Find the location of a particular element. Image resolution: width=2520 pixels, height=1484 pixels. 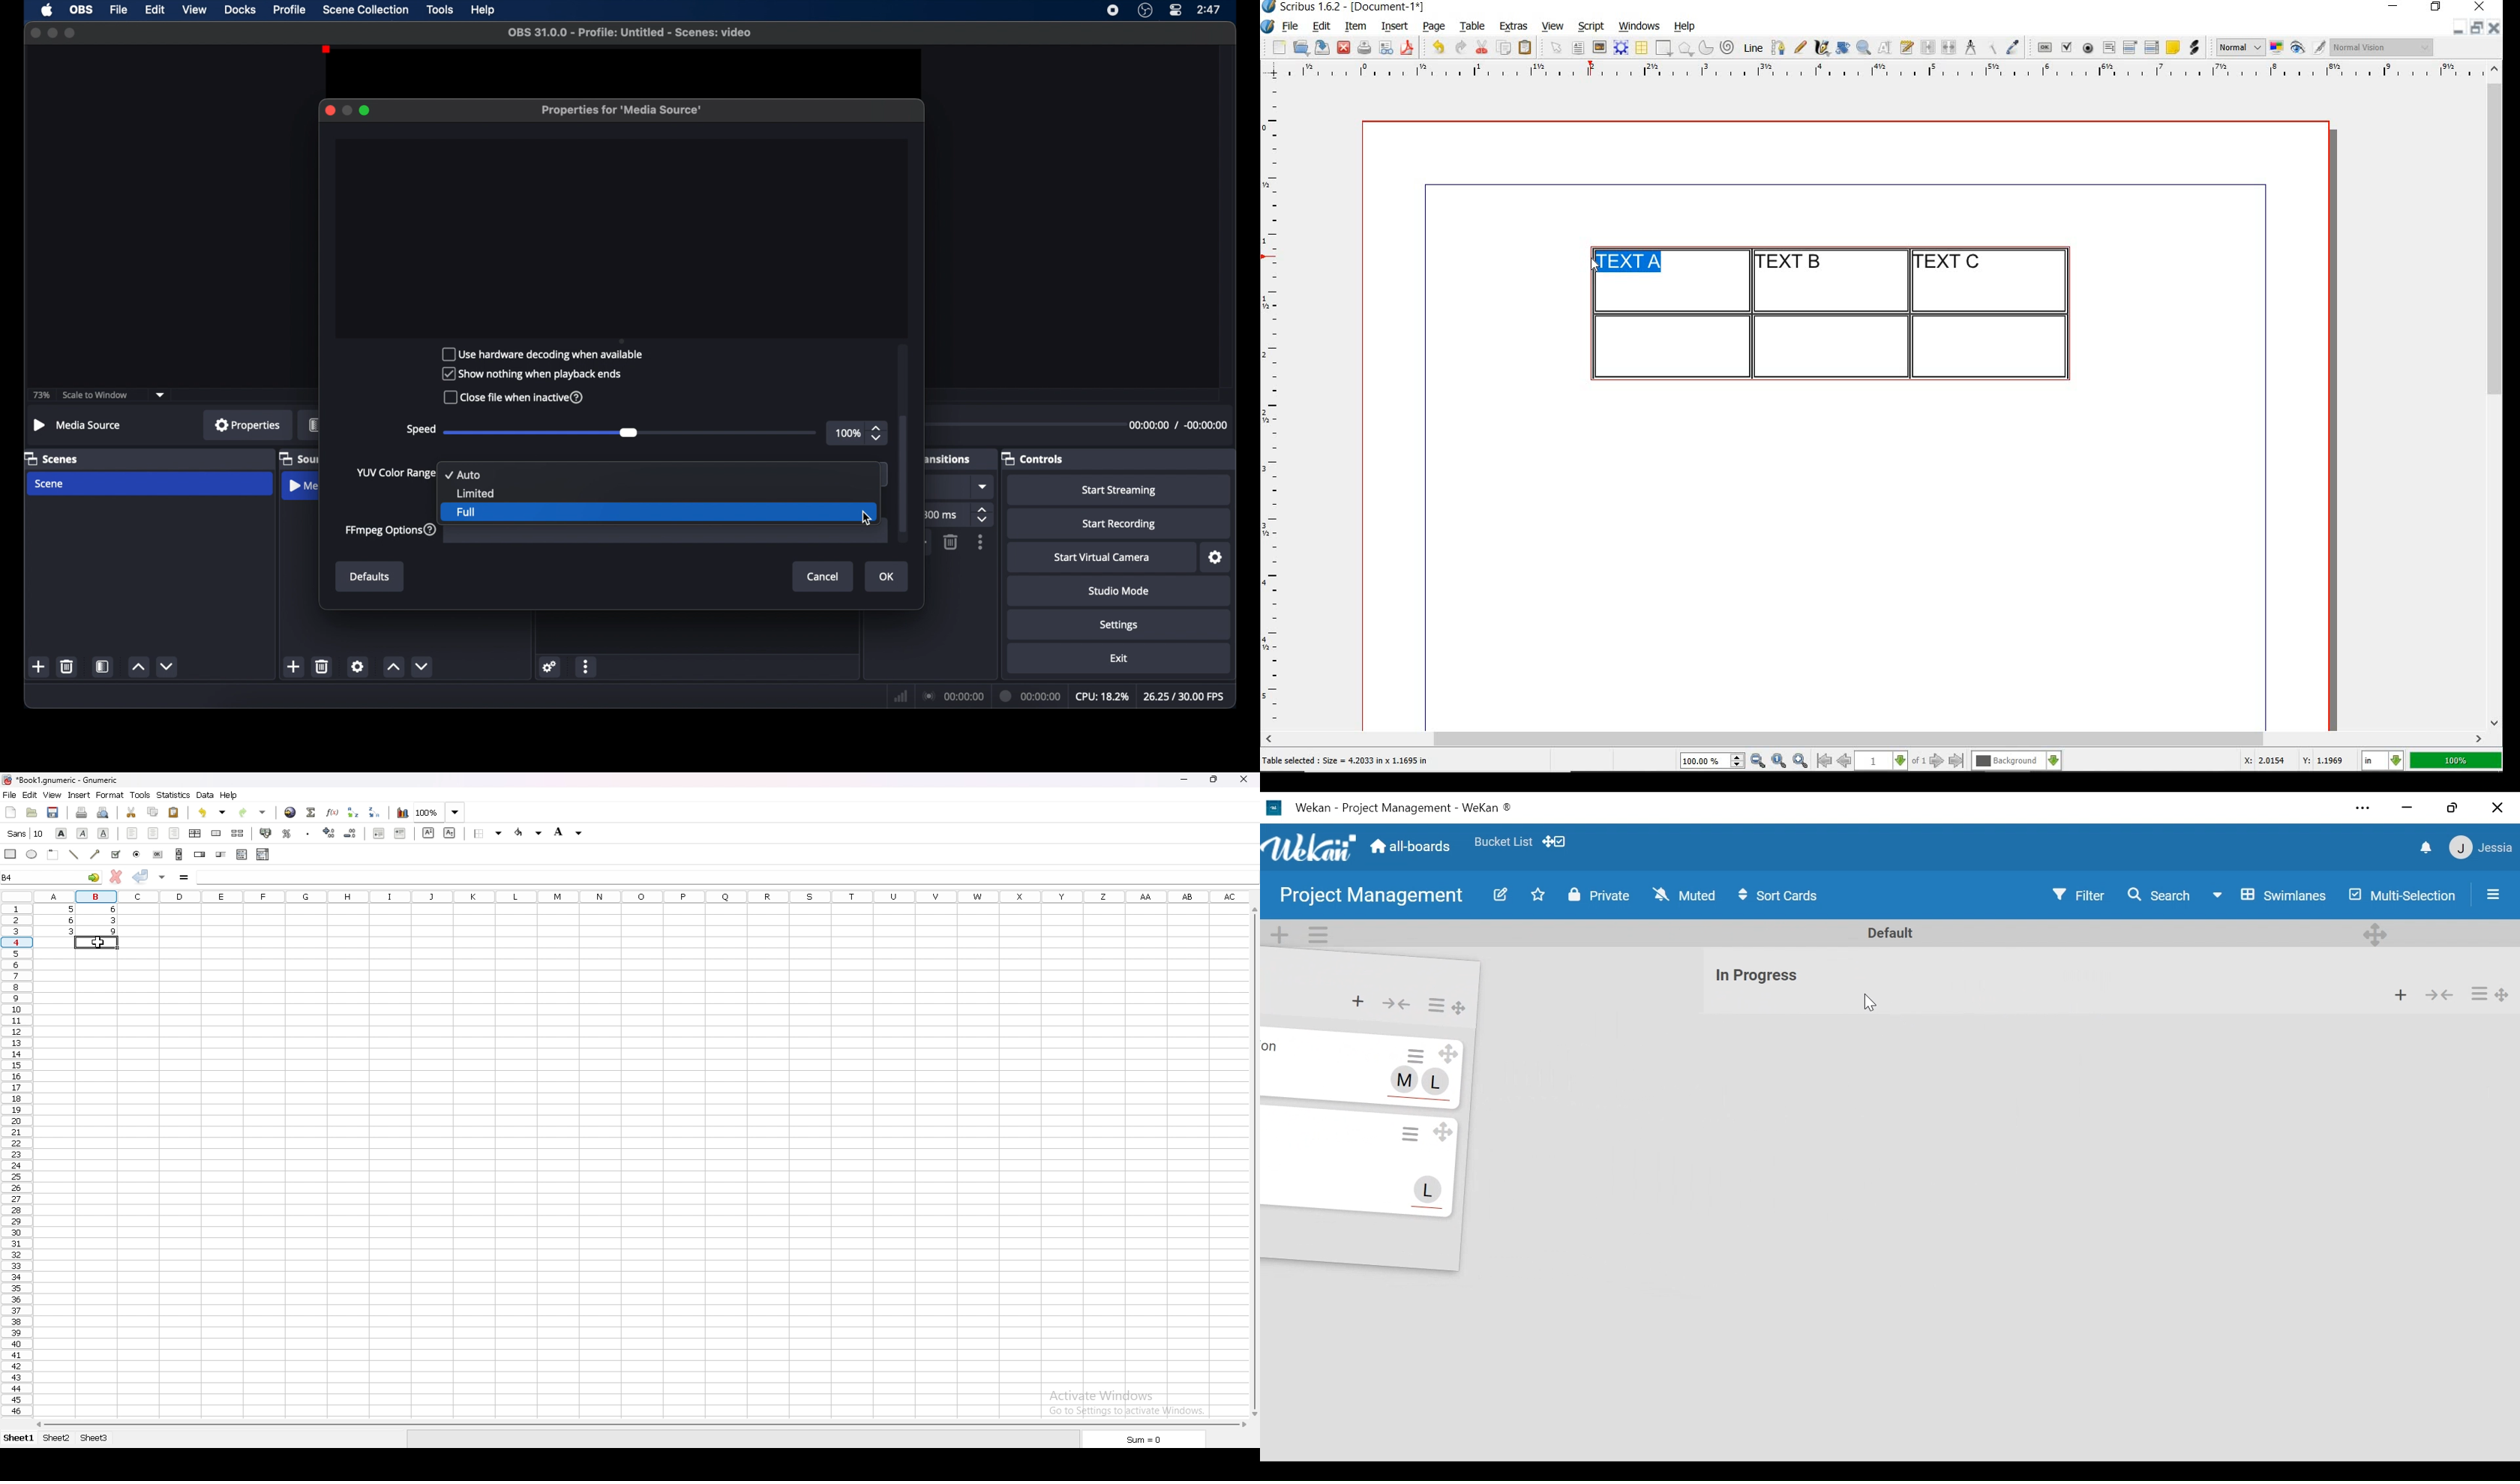

print is located at coordinates (1364, 47).